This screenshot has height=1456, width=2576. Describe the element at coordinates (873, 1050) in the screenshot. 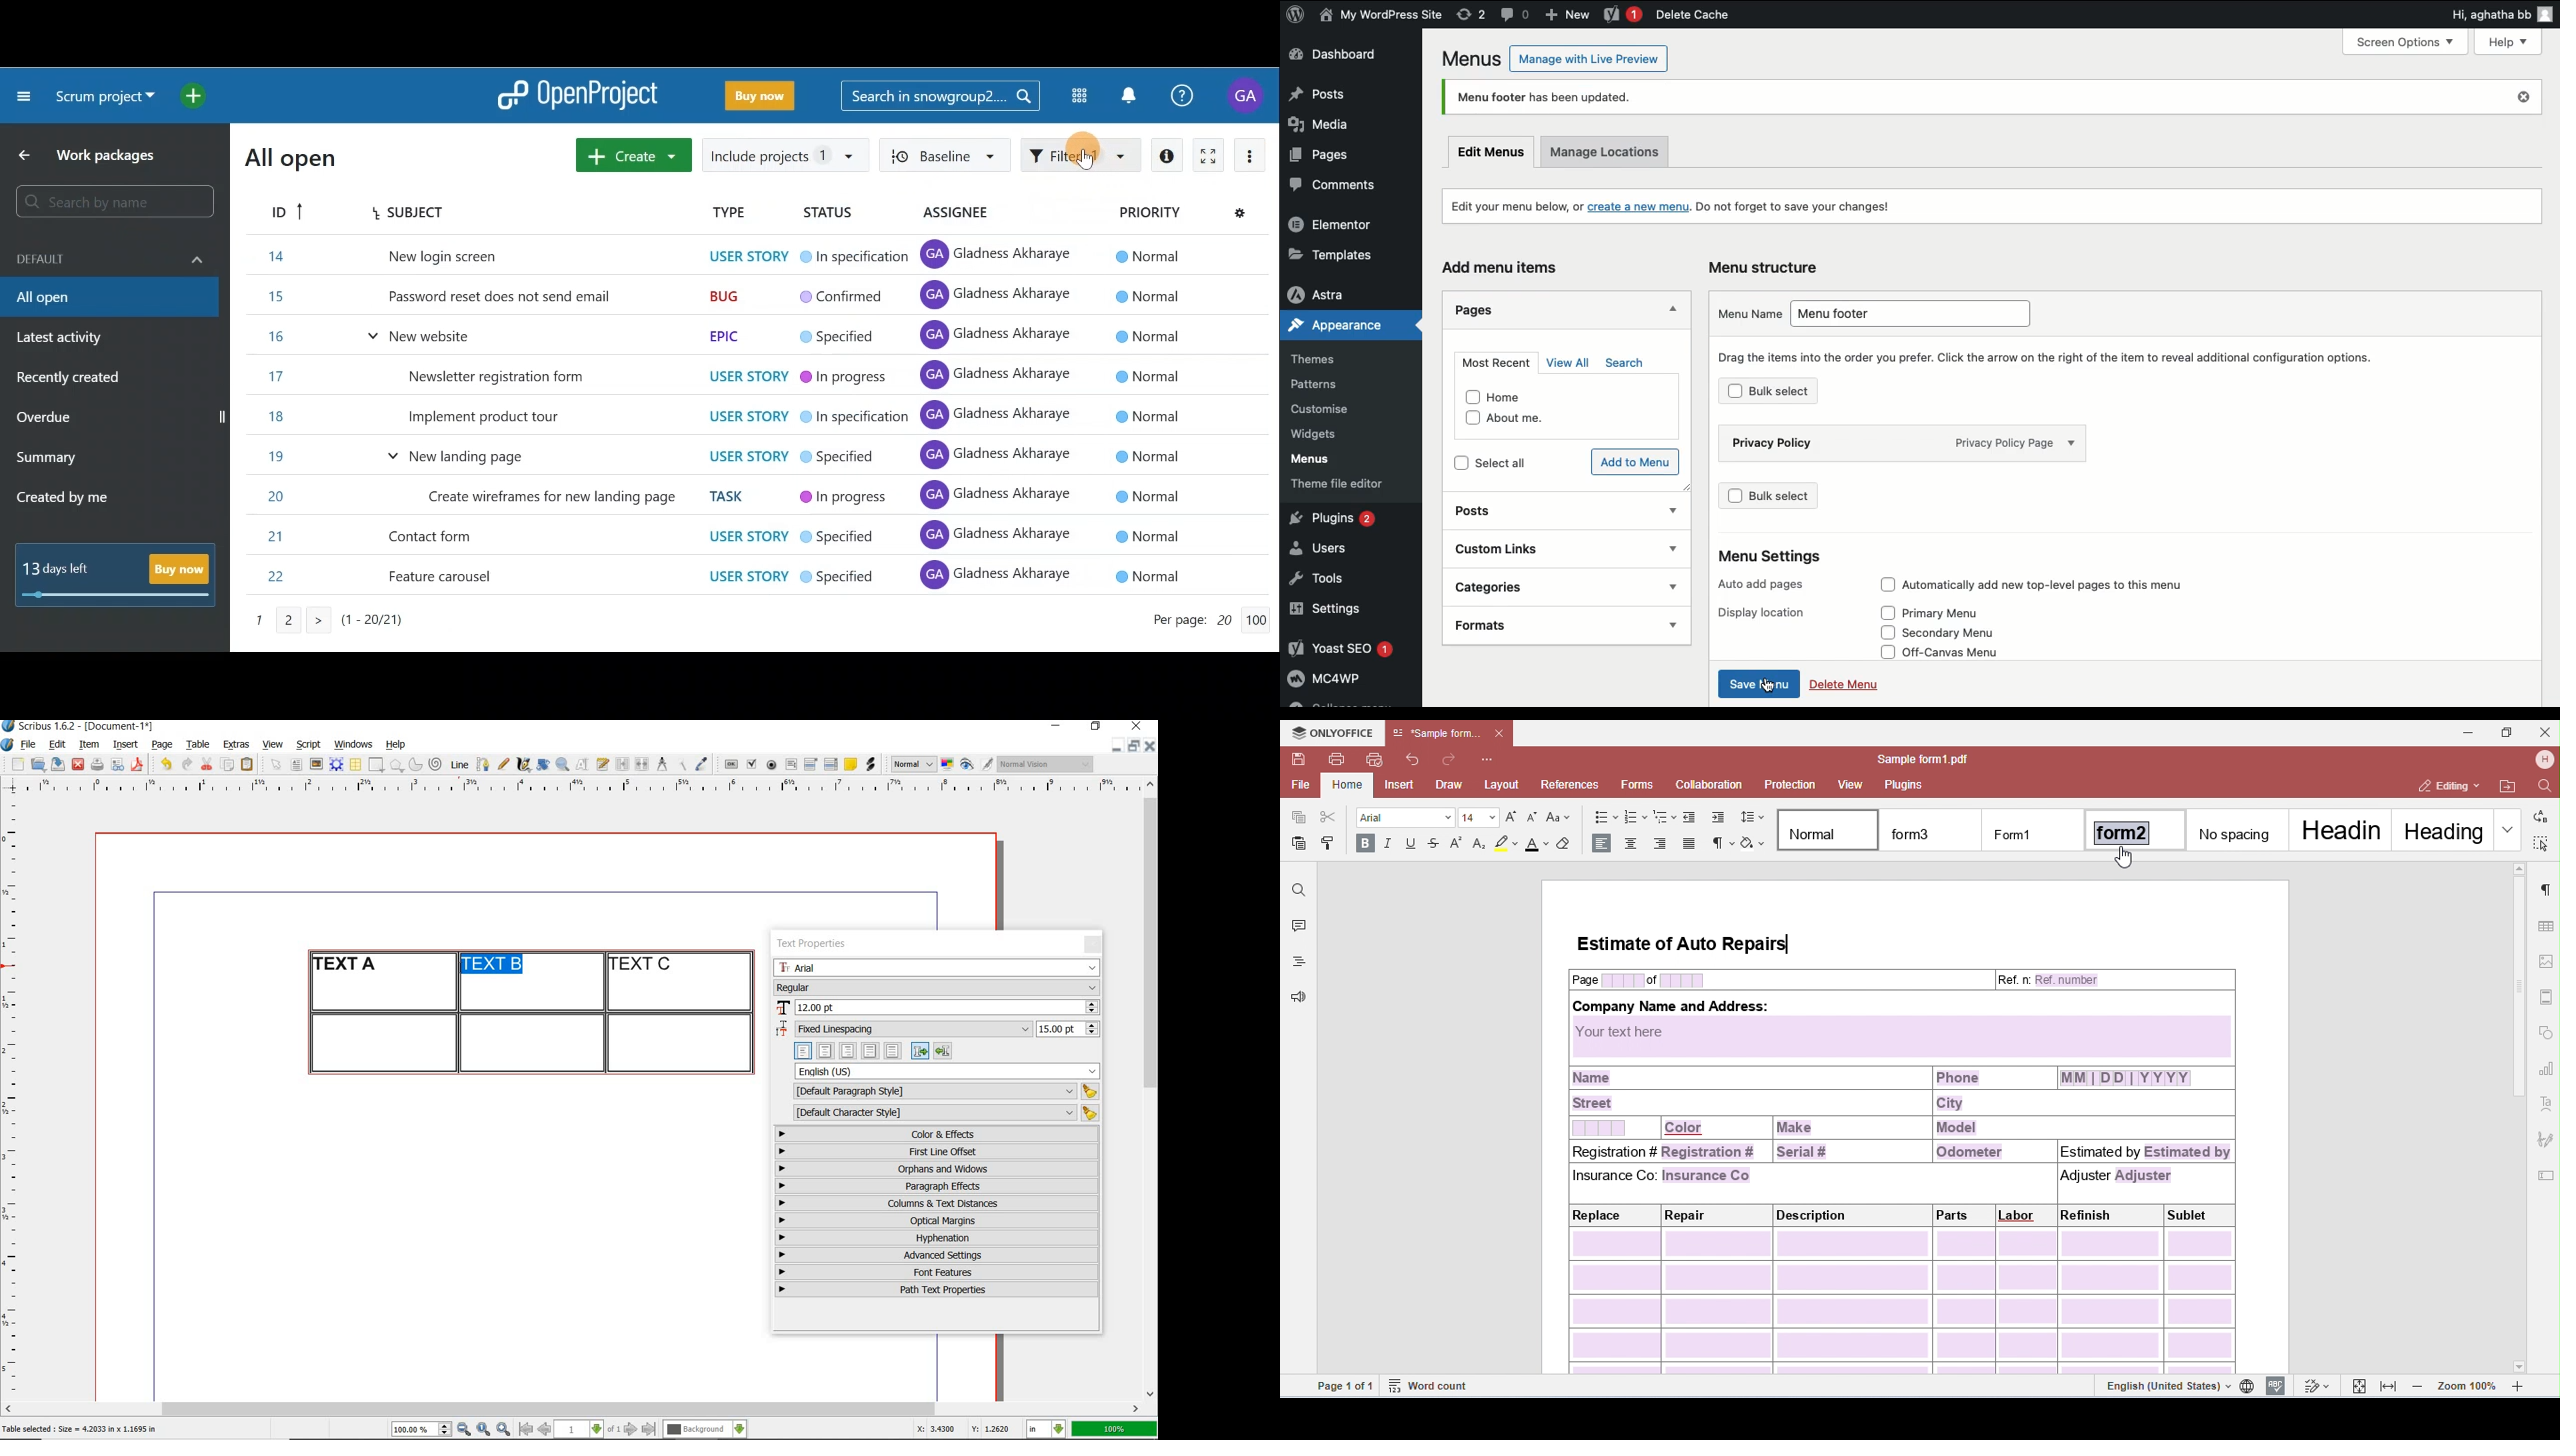

I see `text alignment` at that location.